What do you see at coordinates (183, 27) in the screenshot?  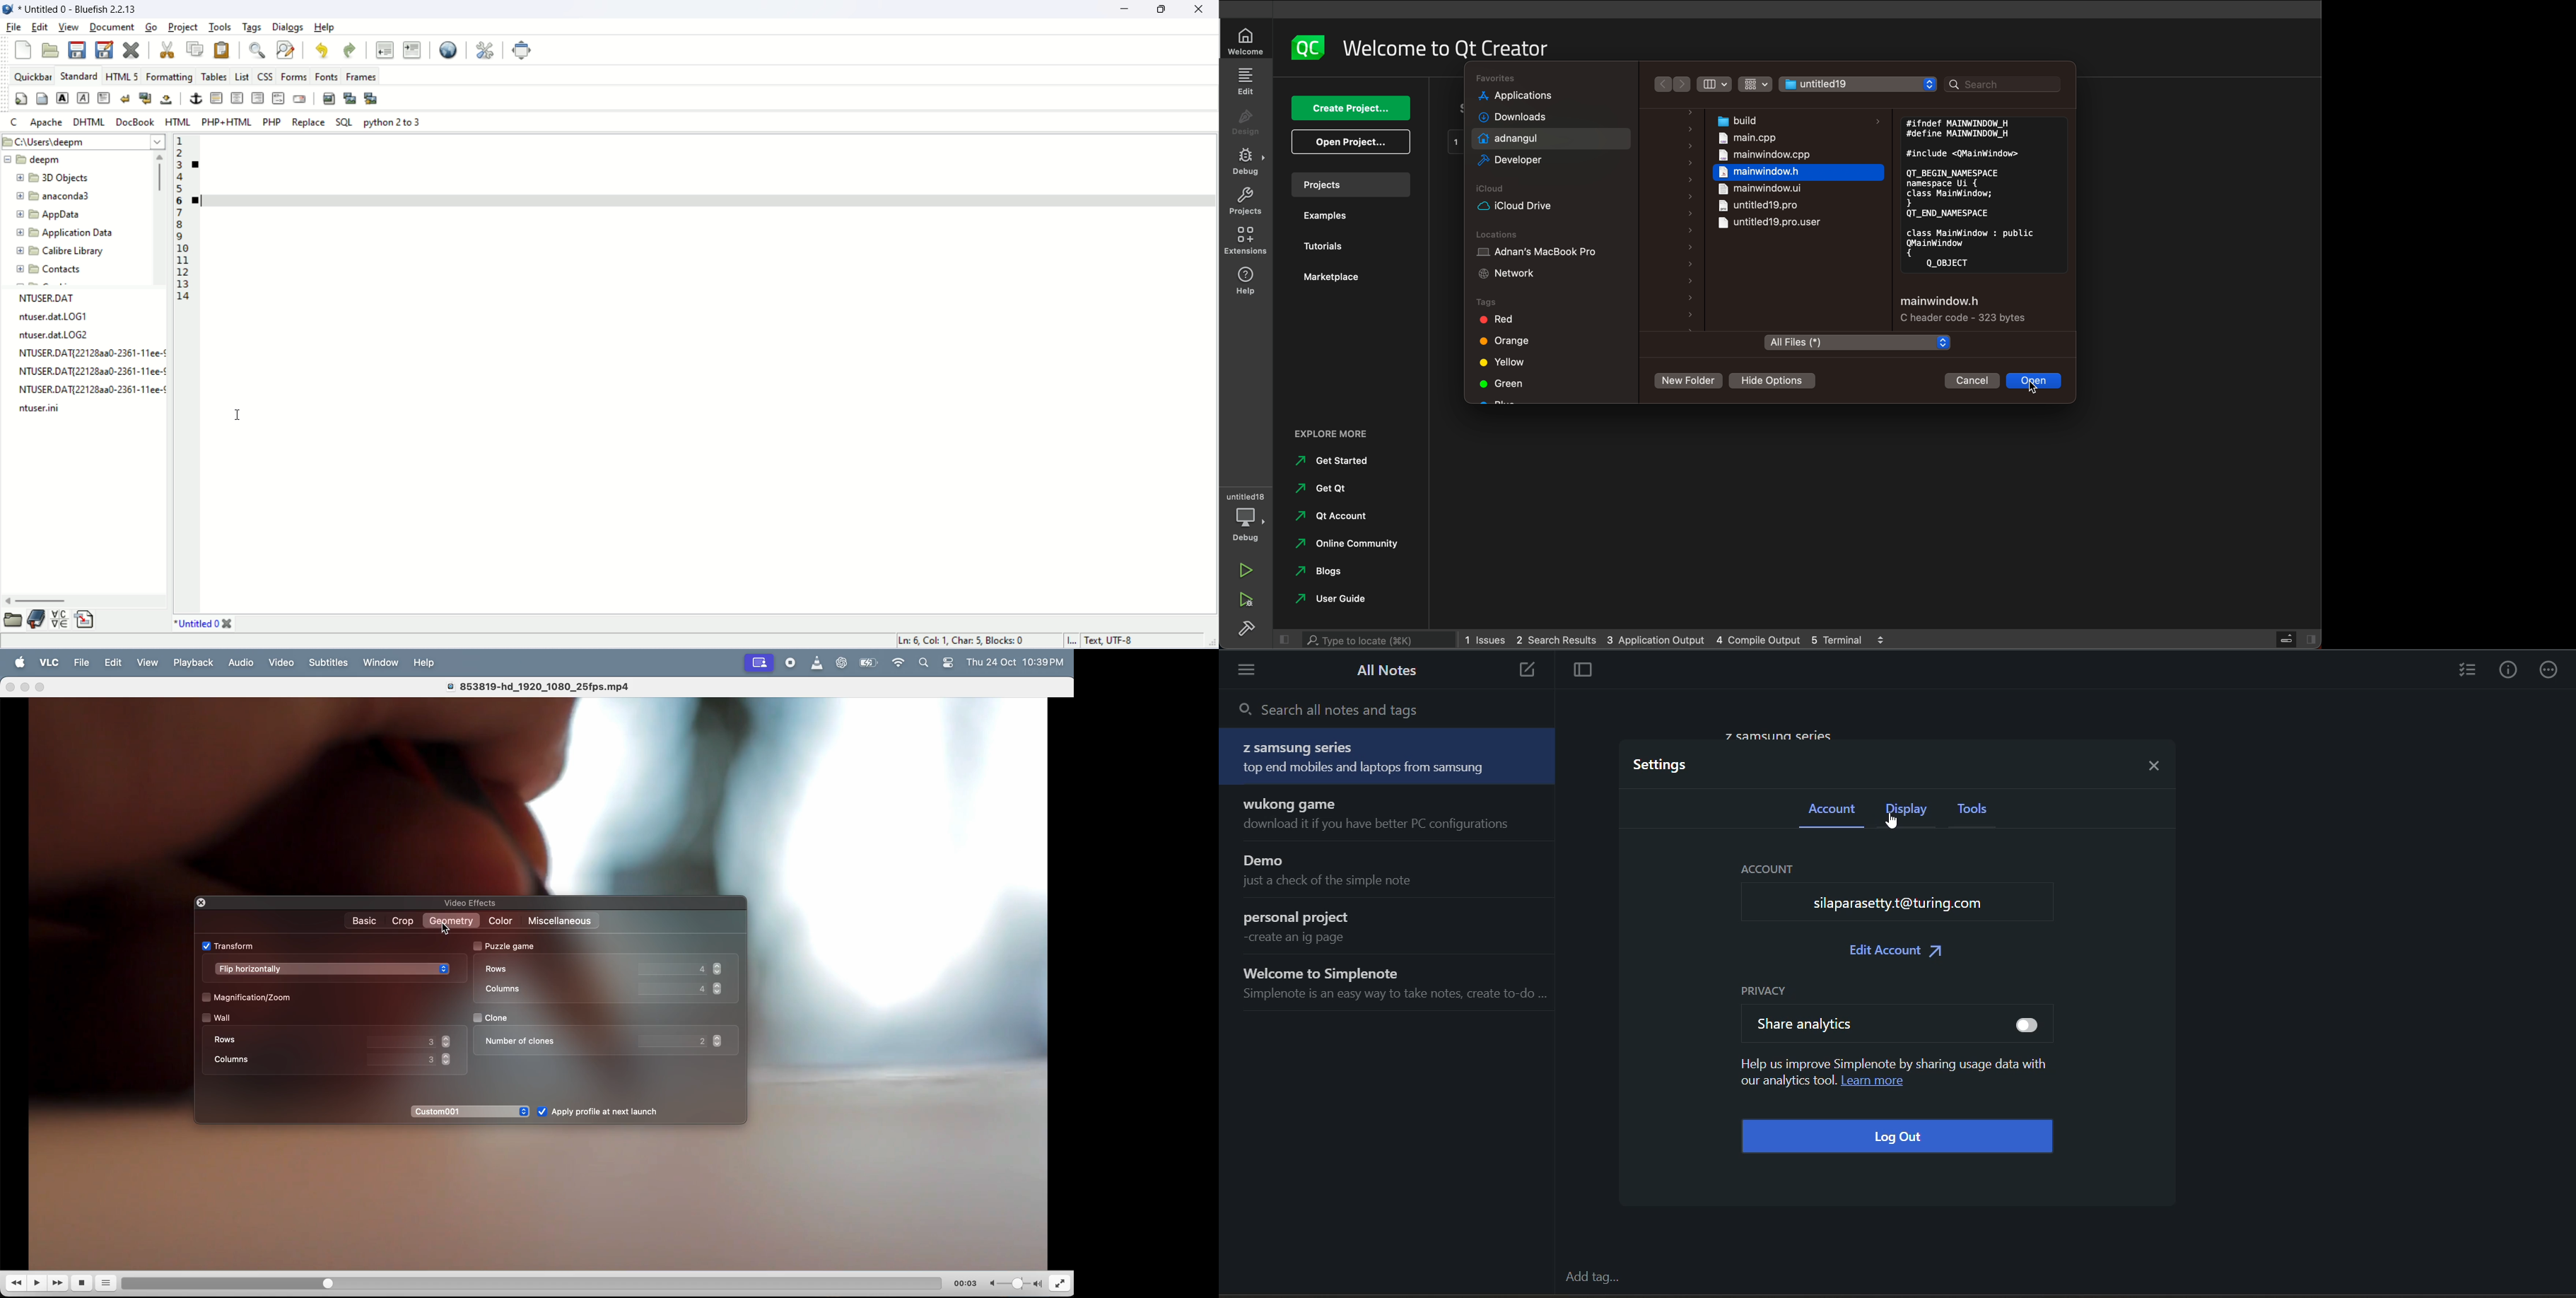 I see `project` at bounding box center [183, 27].